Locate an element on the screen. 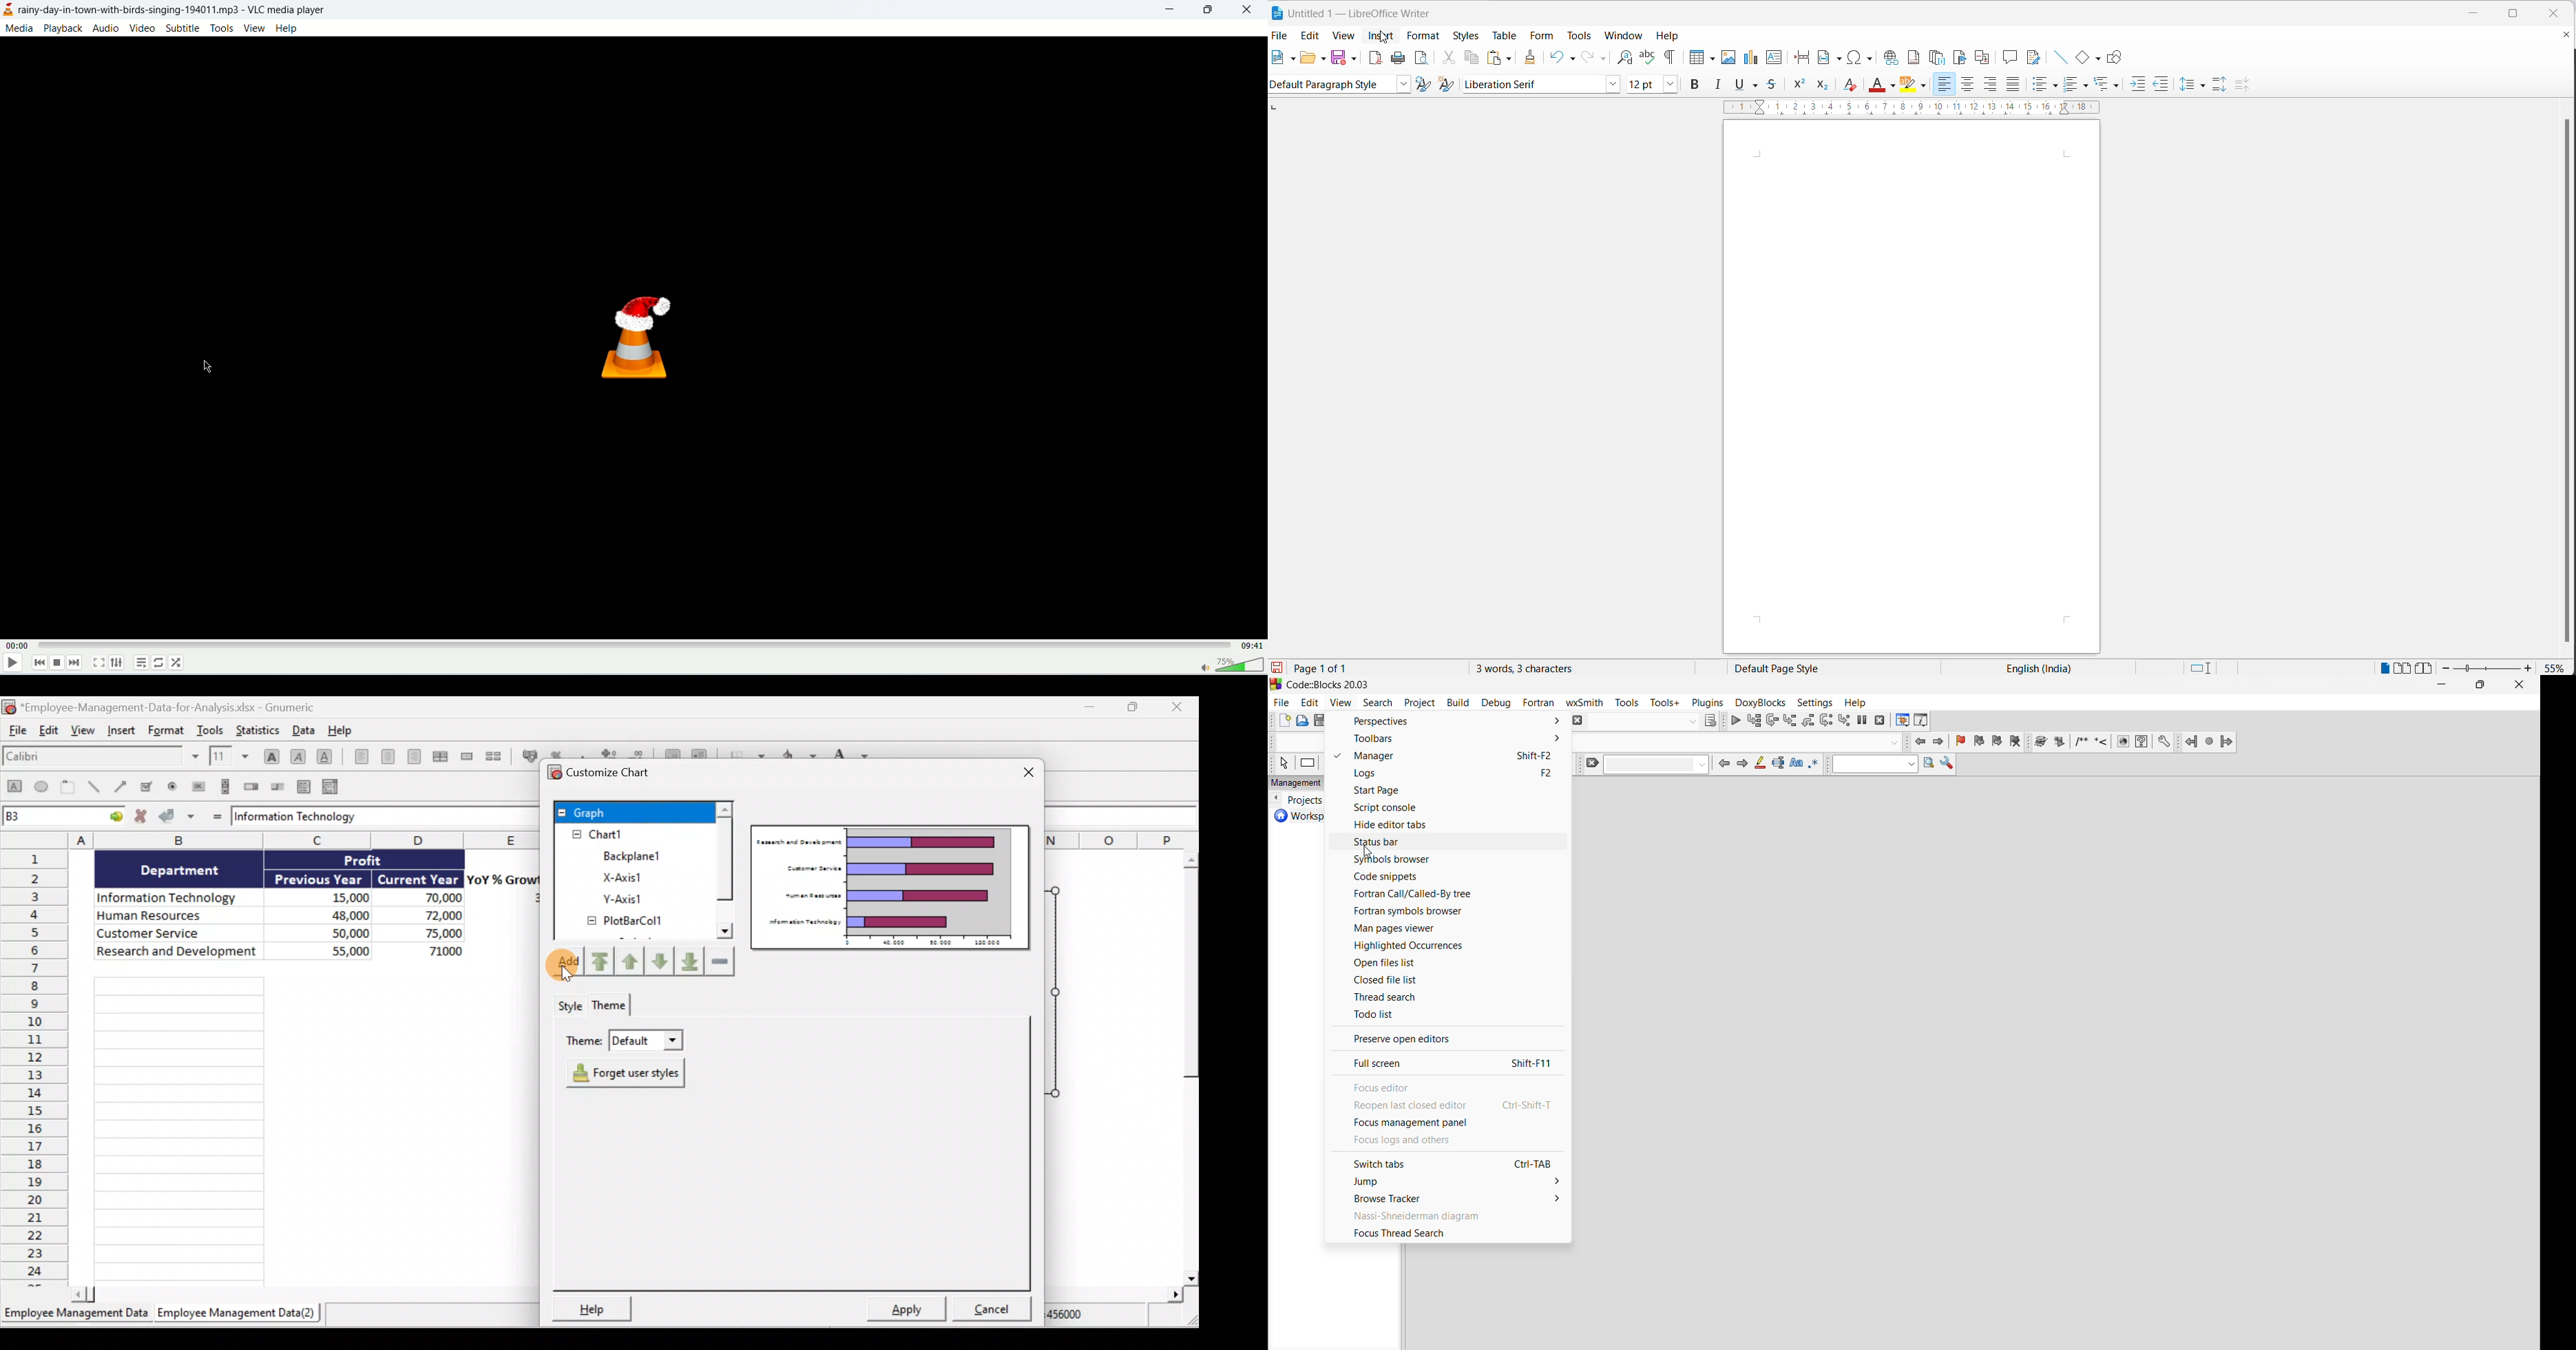  save is located at coordinates (1338, 58).